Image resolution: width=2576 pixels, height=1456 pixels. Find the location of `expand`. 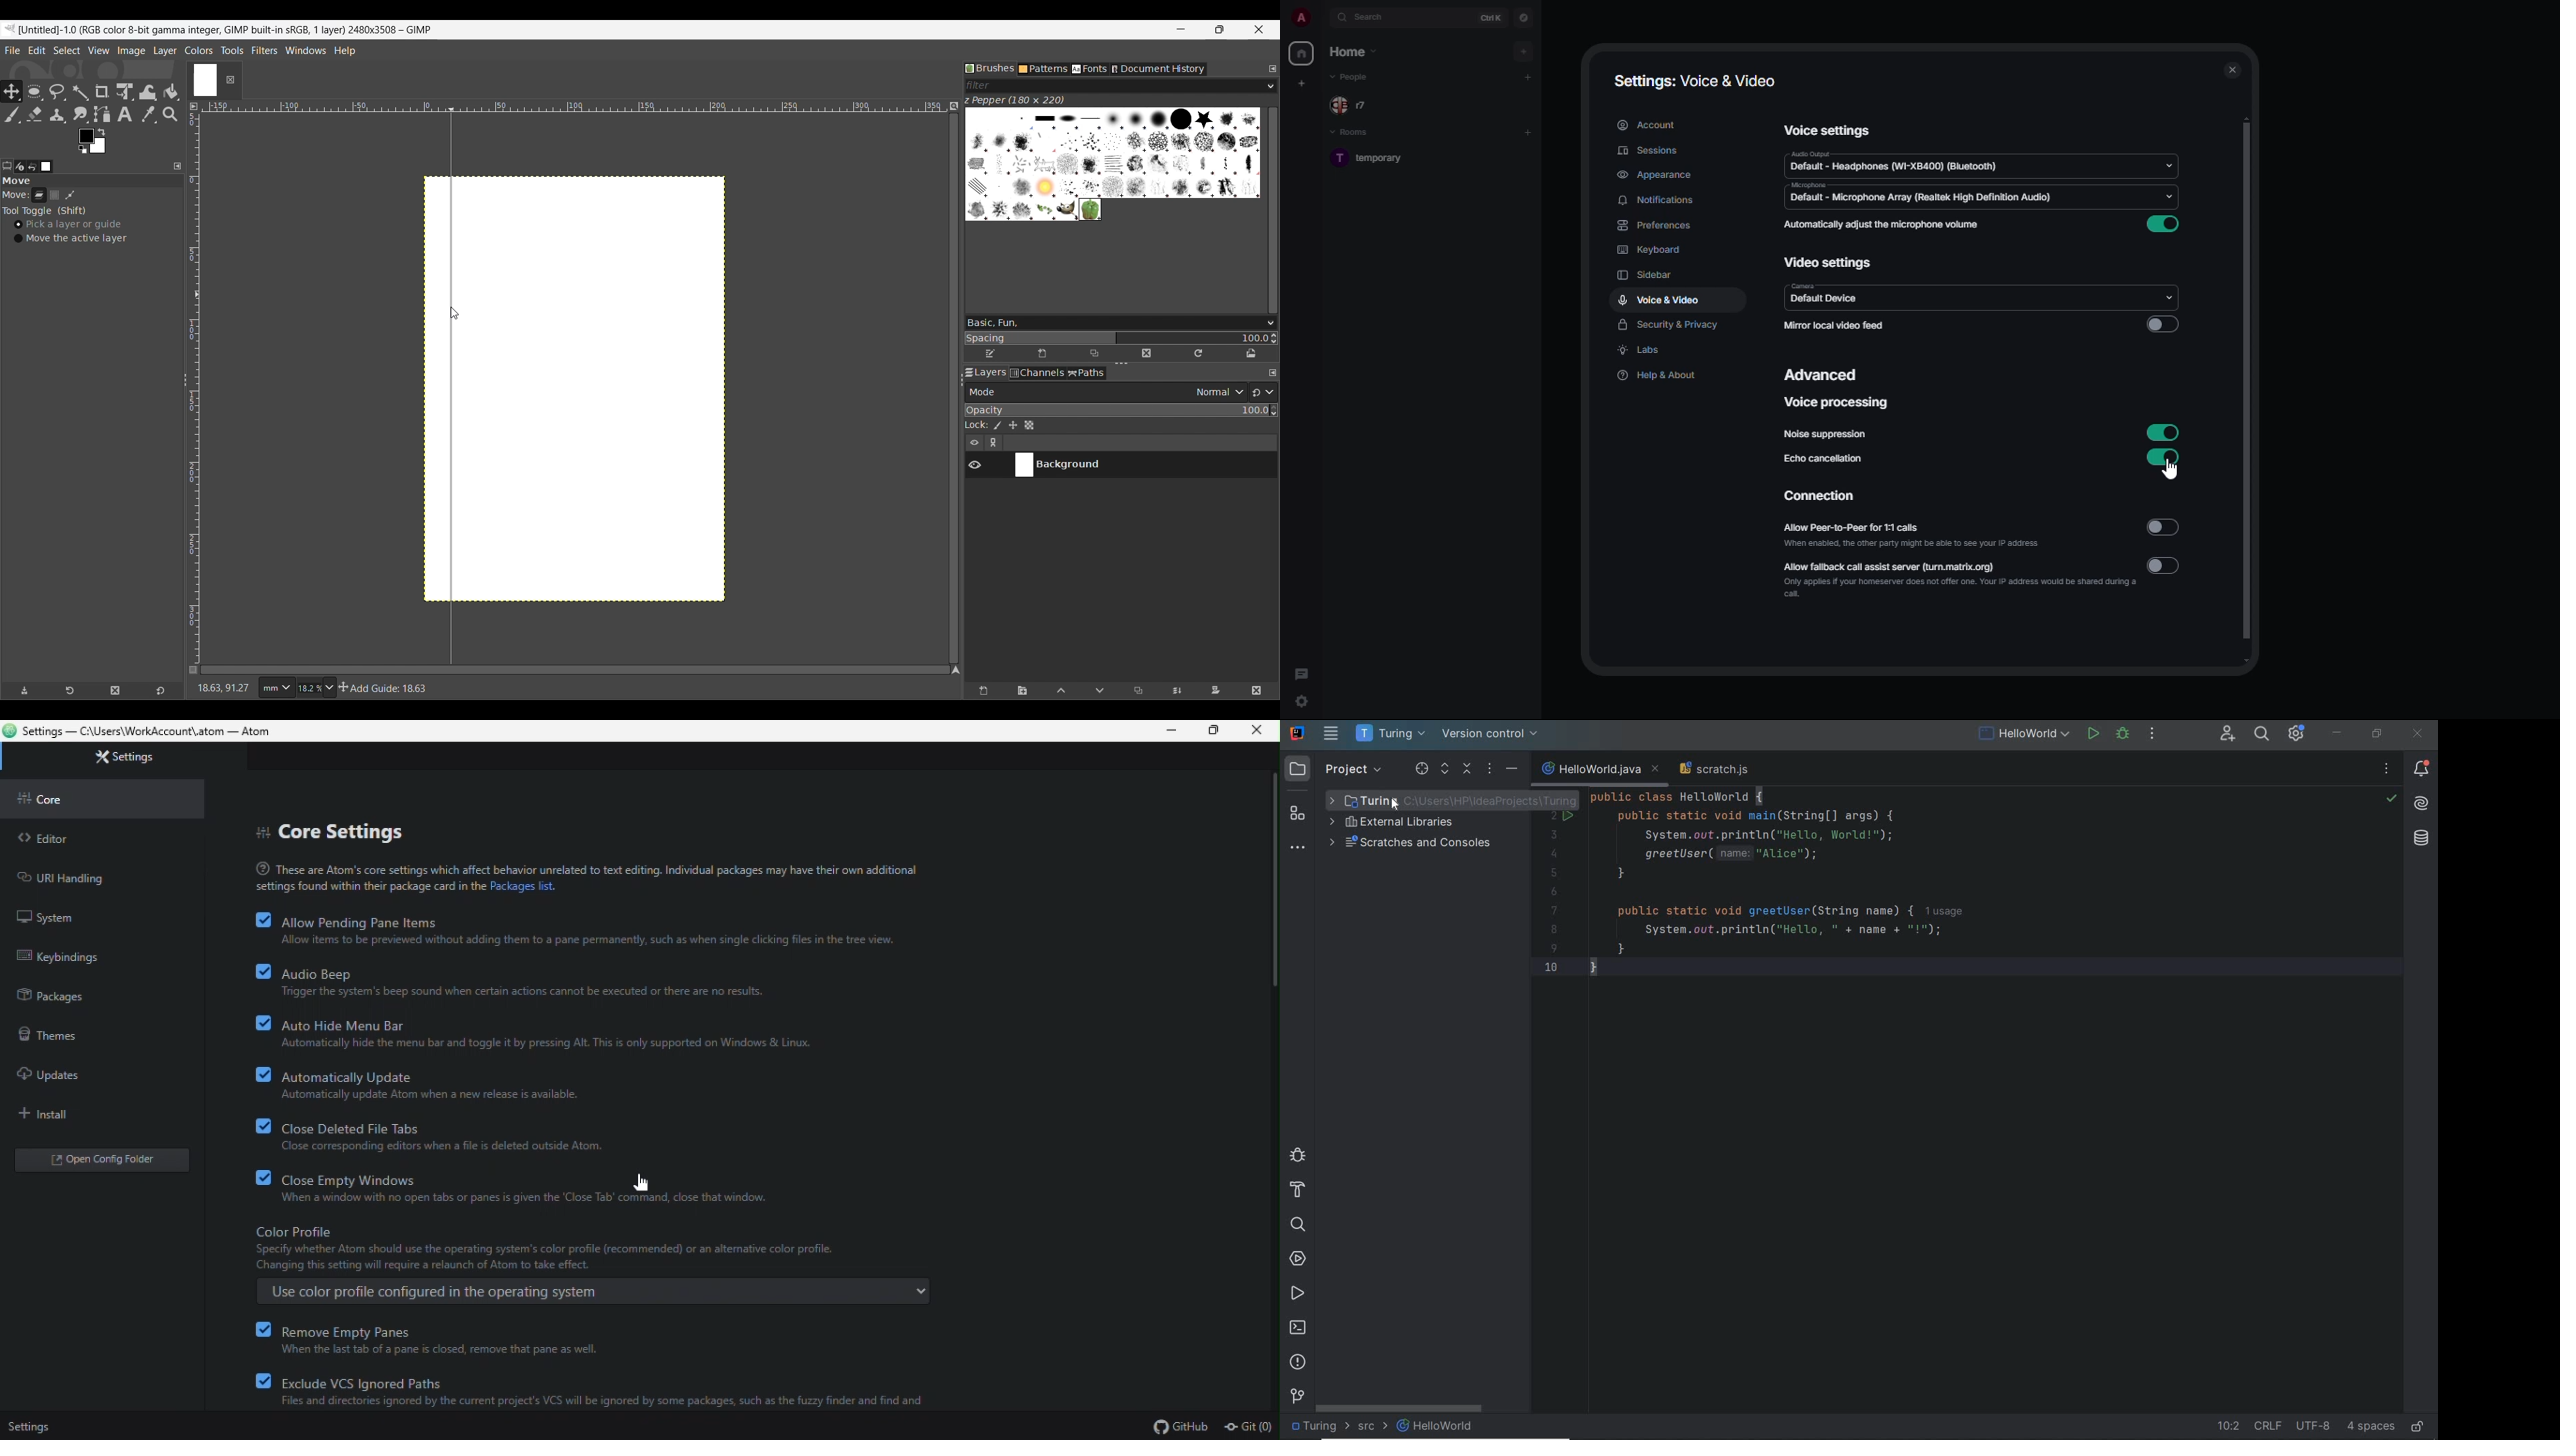

expand is located at coordinates (1324, 17).